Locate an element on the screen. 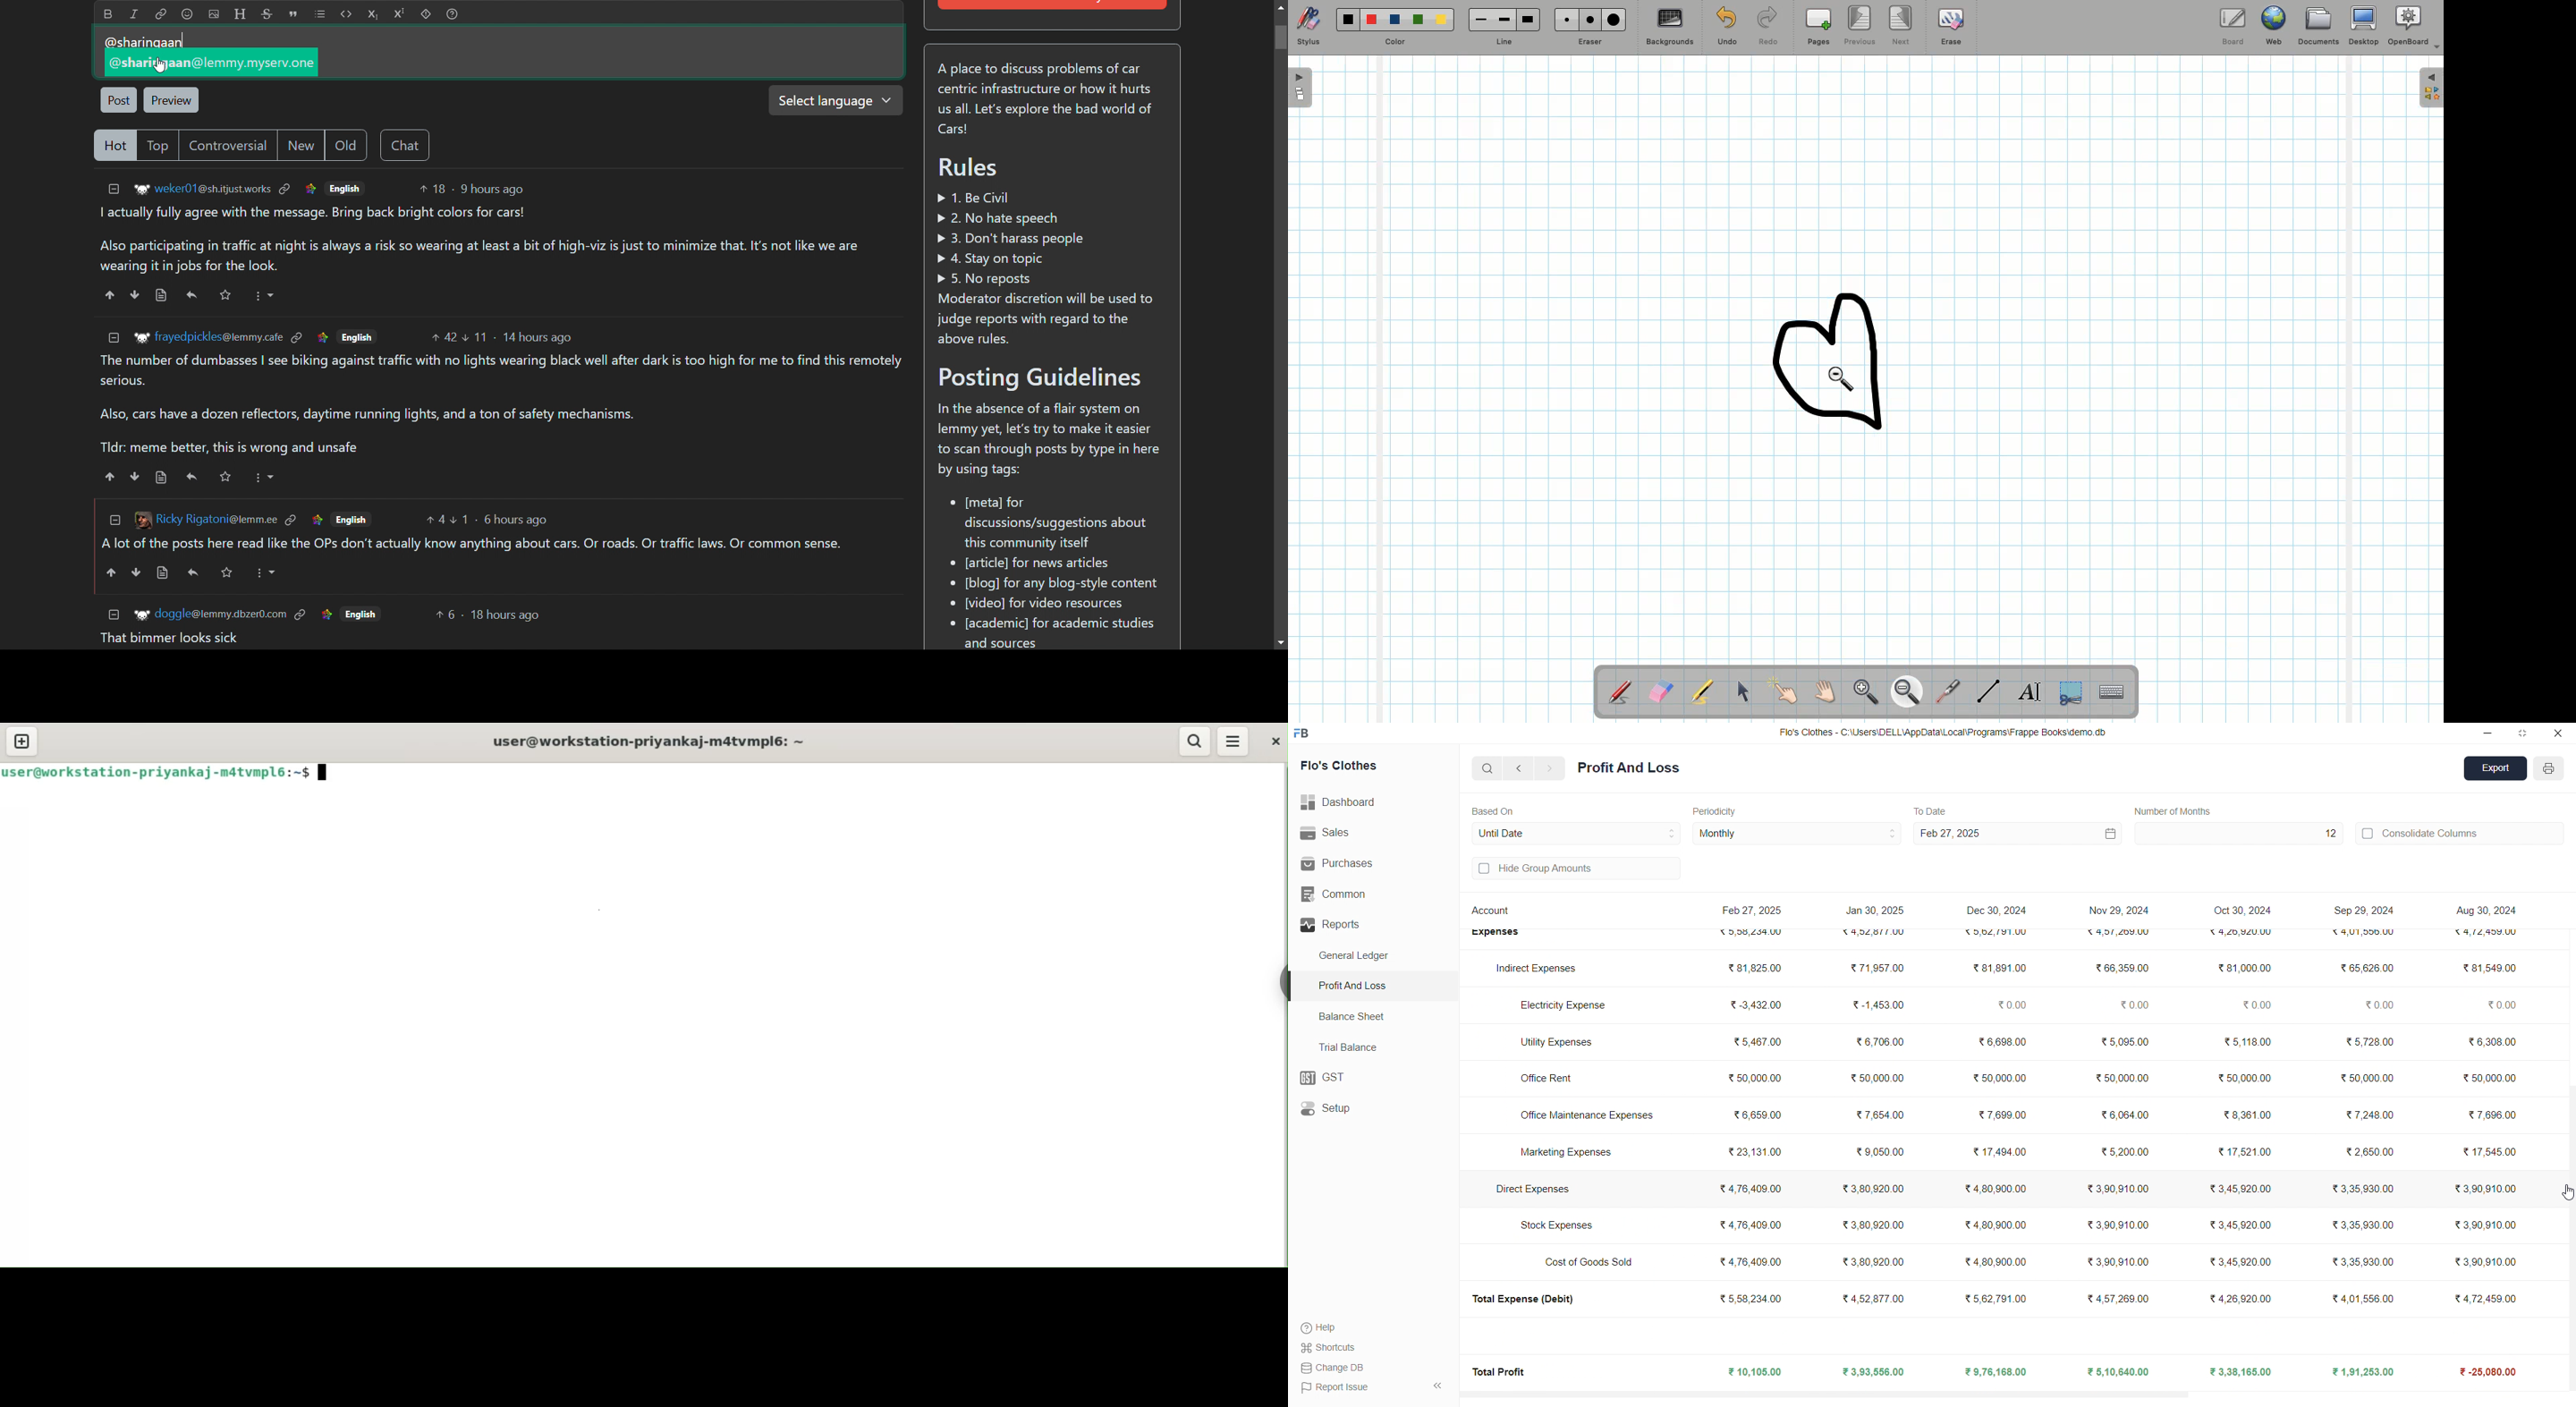 This screenshot has width=2576, height=1428. ₹ 3,45,920.00 is located at coordinates (2243, 1189).